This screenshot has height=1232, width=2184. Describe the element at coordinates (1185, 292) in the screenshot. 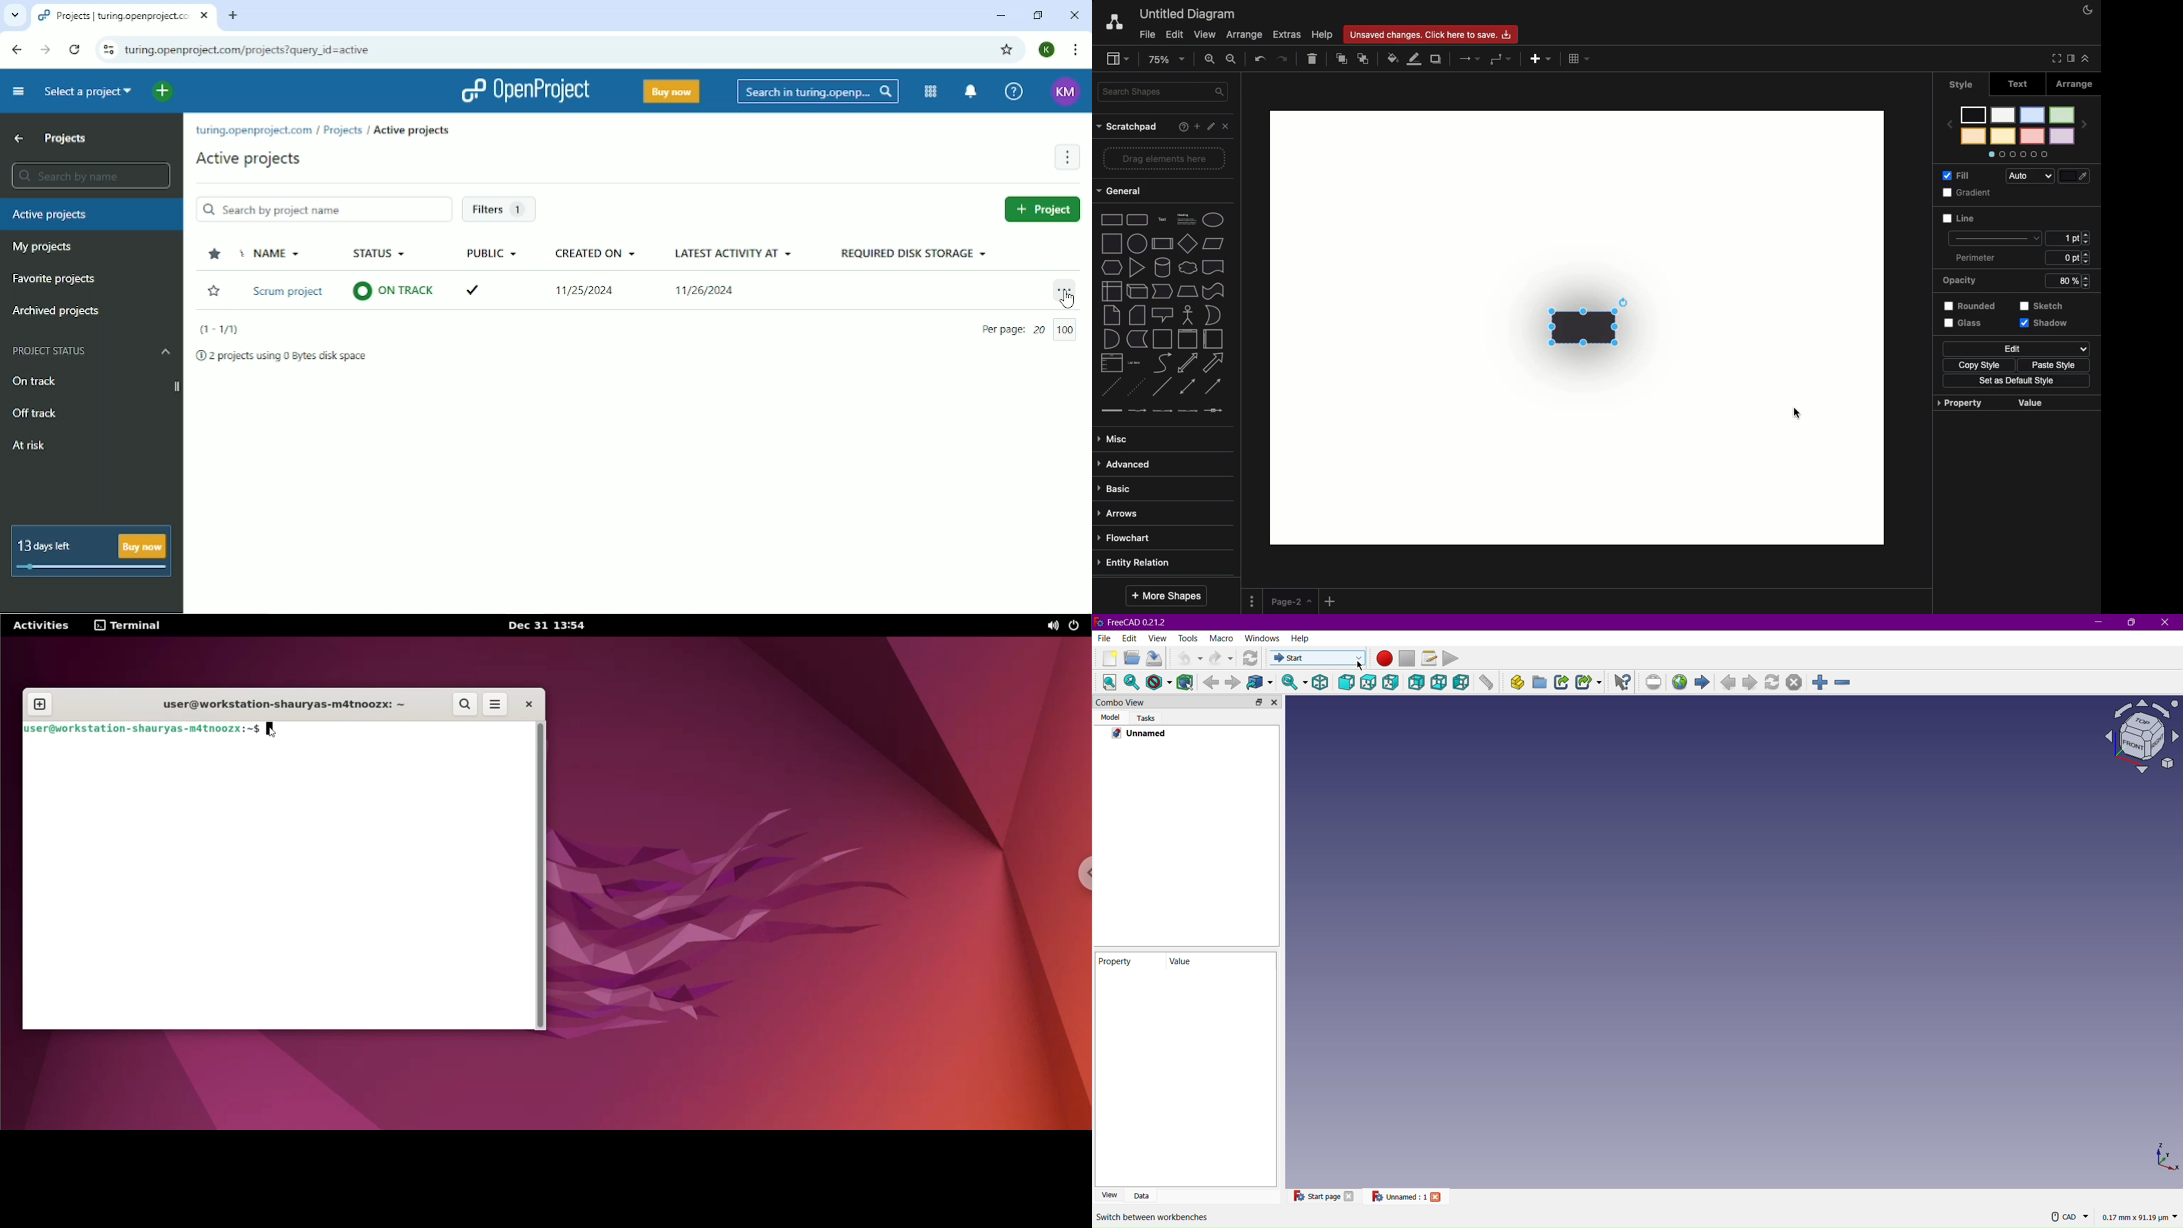

I see `trapezoid` at that location.